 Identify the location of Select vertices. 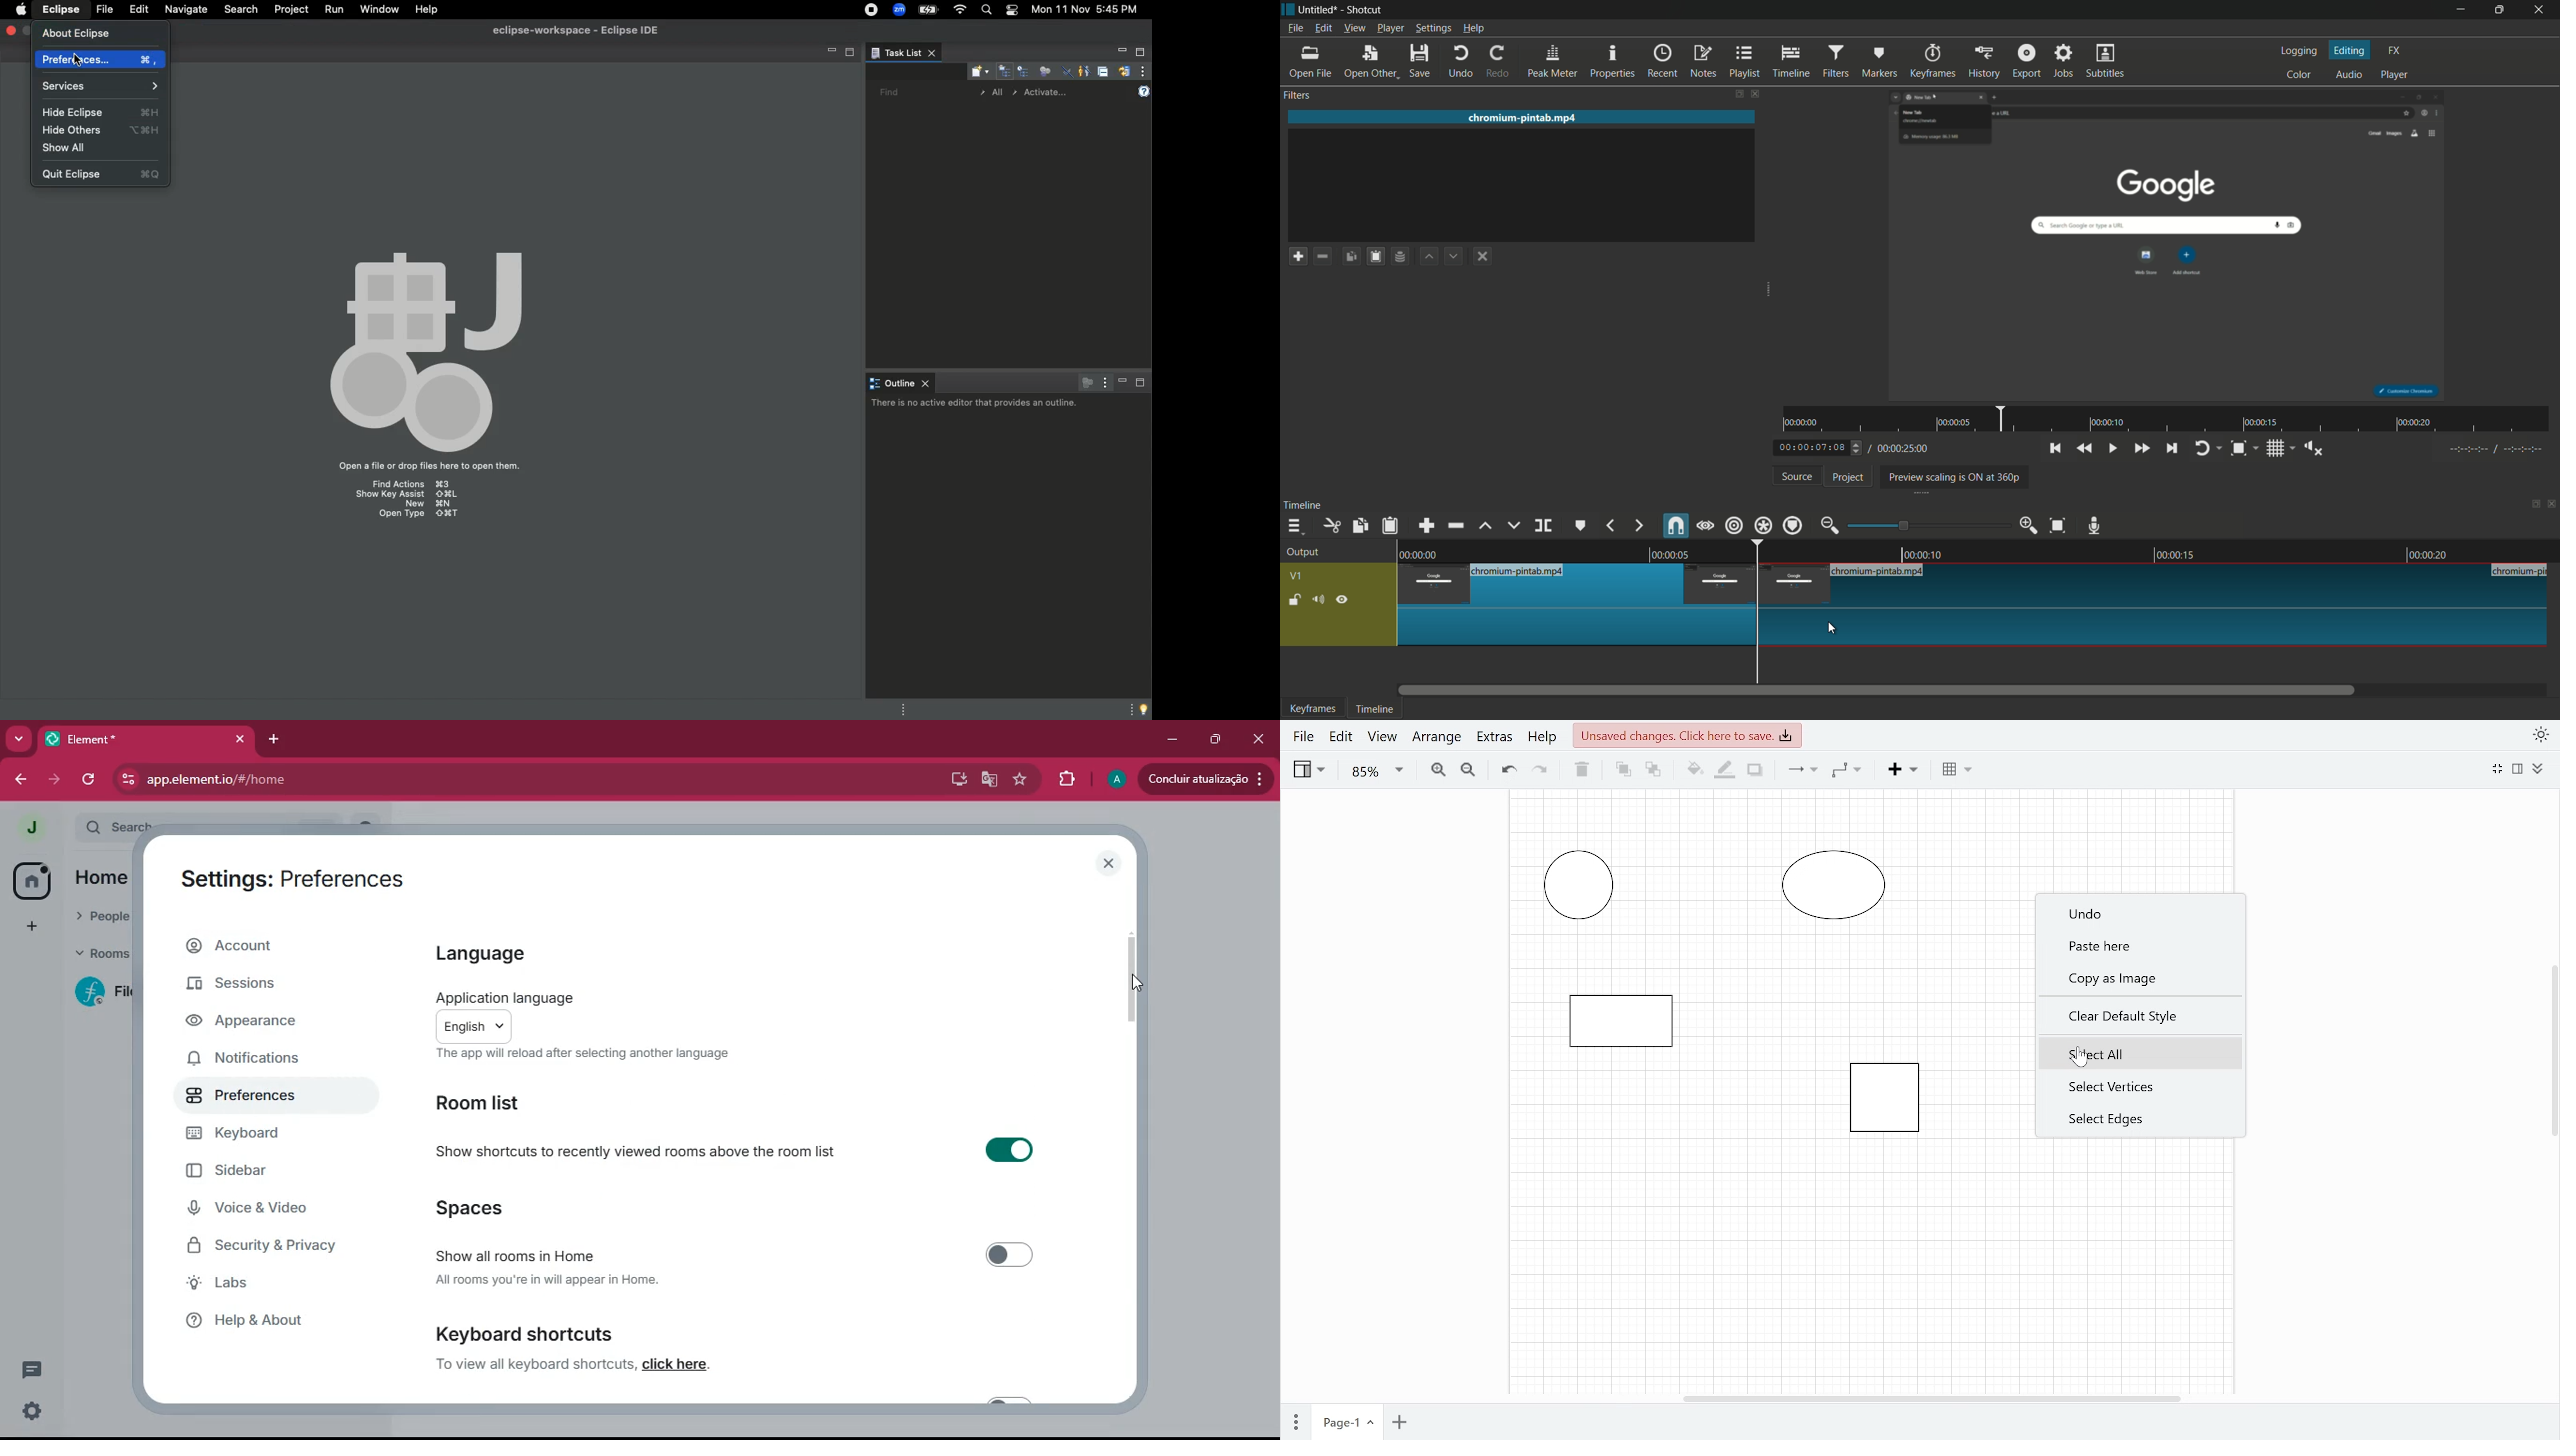
(2140, 1085).